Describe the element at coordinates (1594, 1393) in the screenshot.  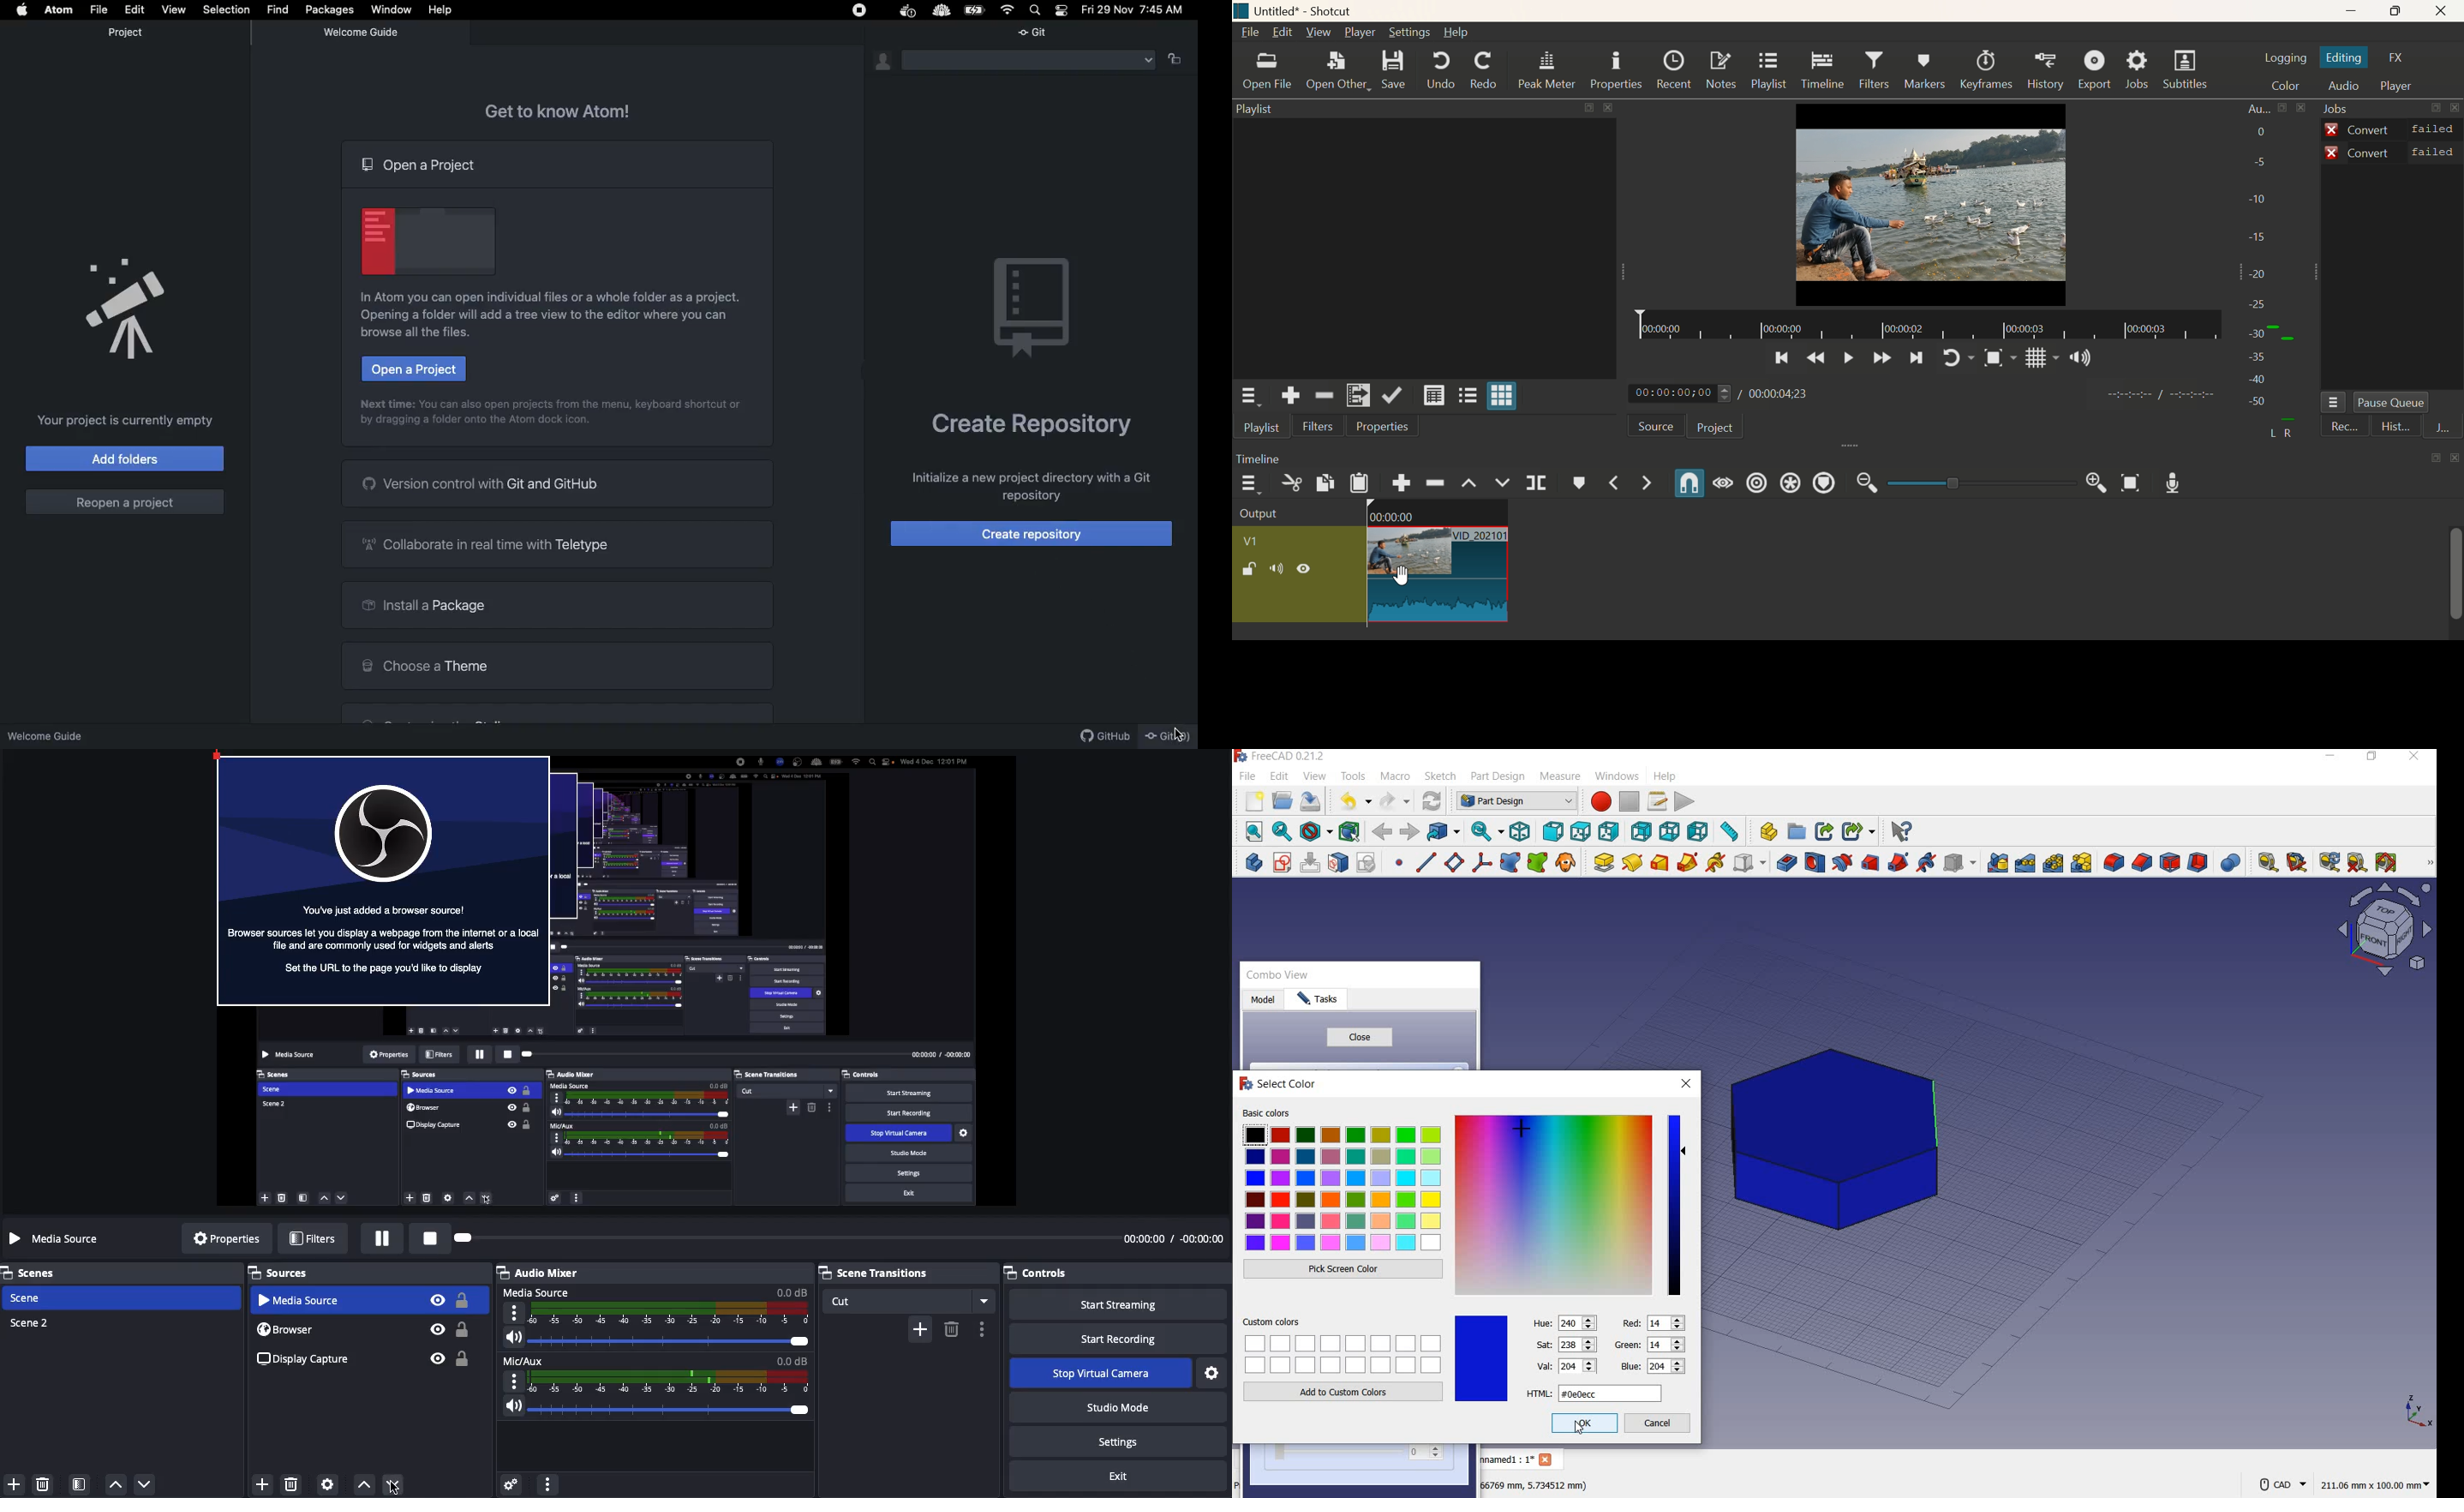
I see `HTML: #OeOecc` at that location.